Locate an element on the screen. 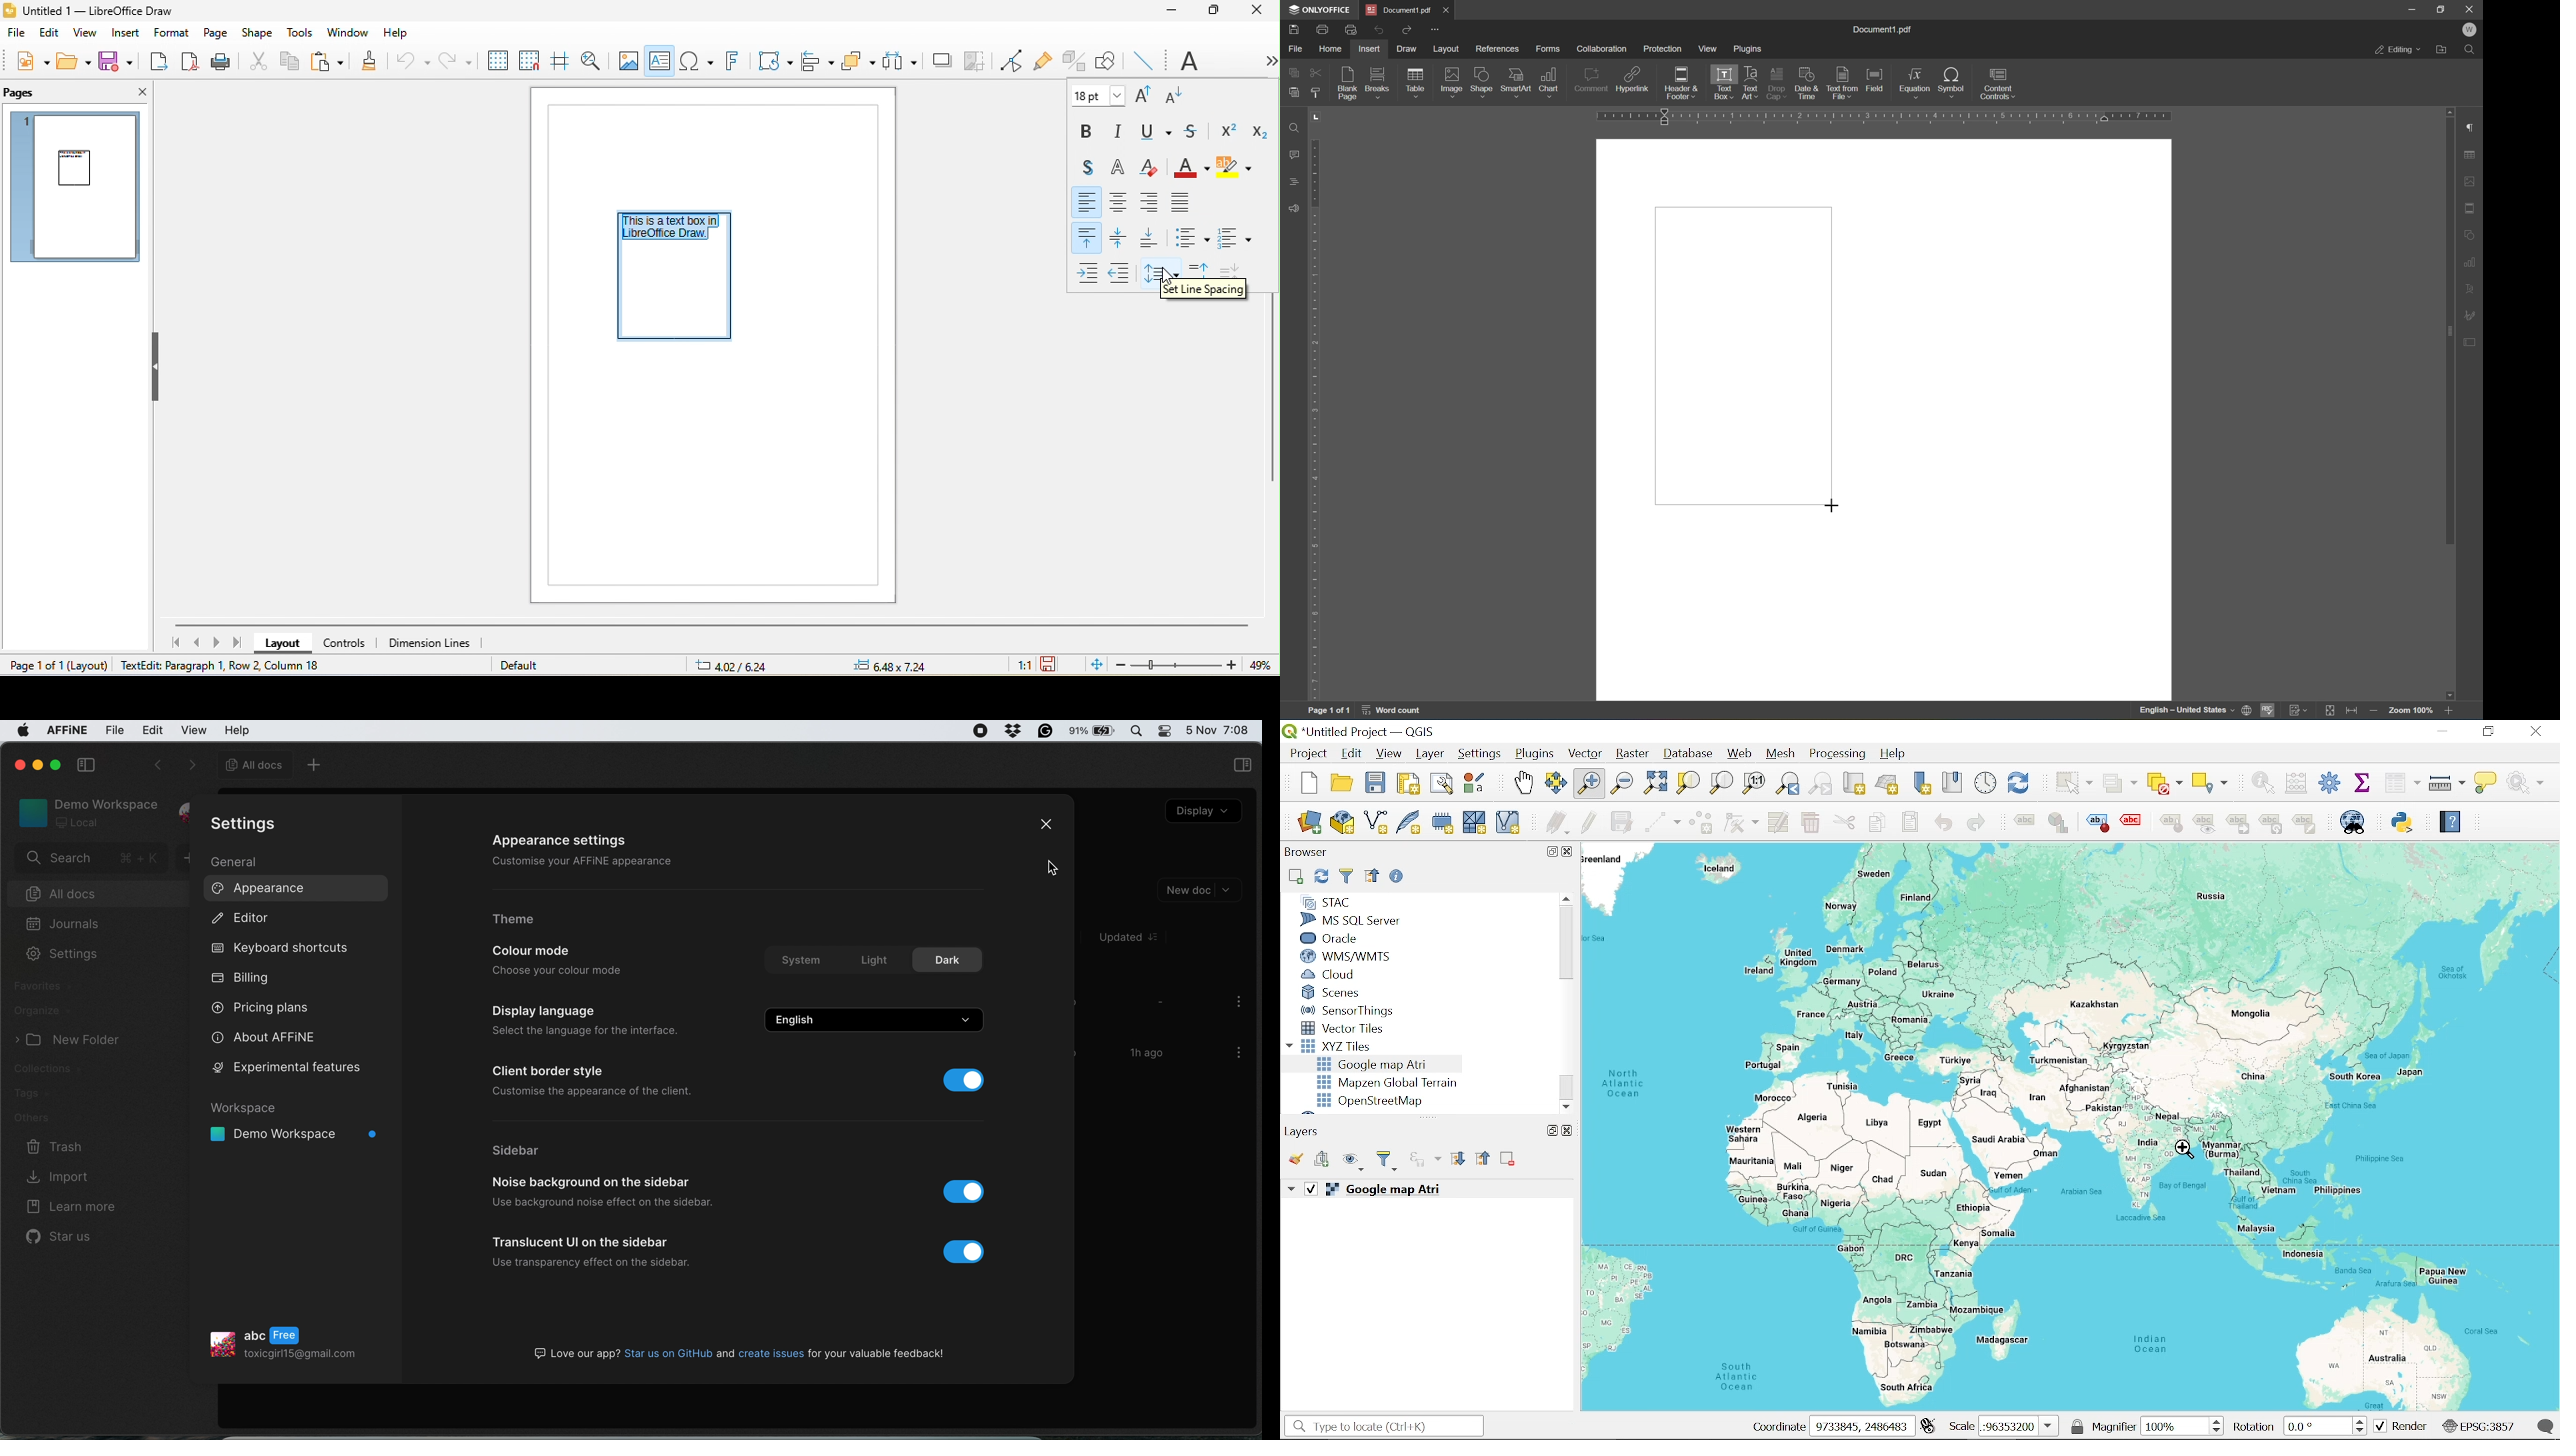 The image size is (2576, 1456). XYZ tiles is located at coordinates (1342, 1046).